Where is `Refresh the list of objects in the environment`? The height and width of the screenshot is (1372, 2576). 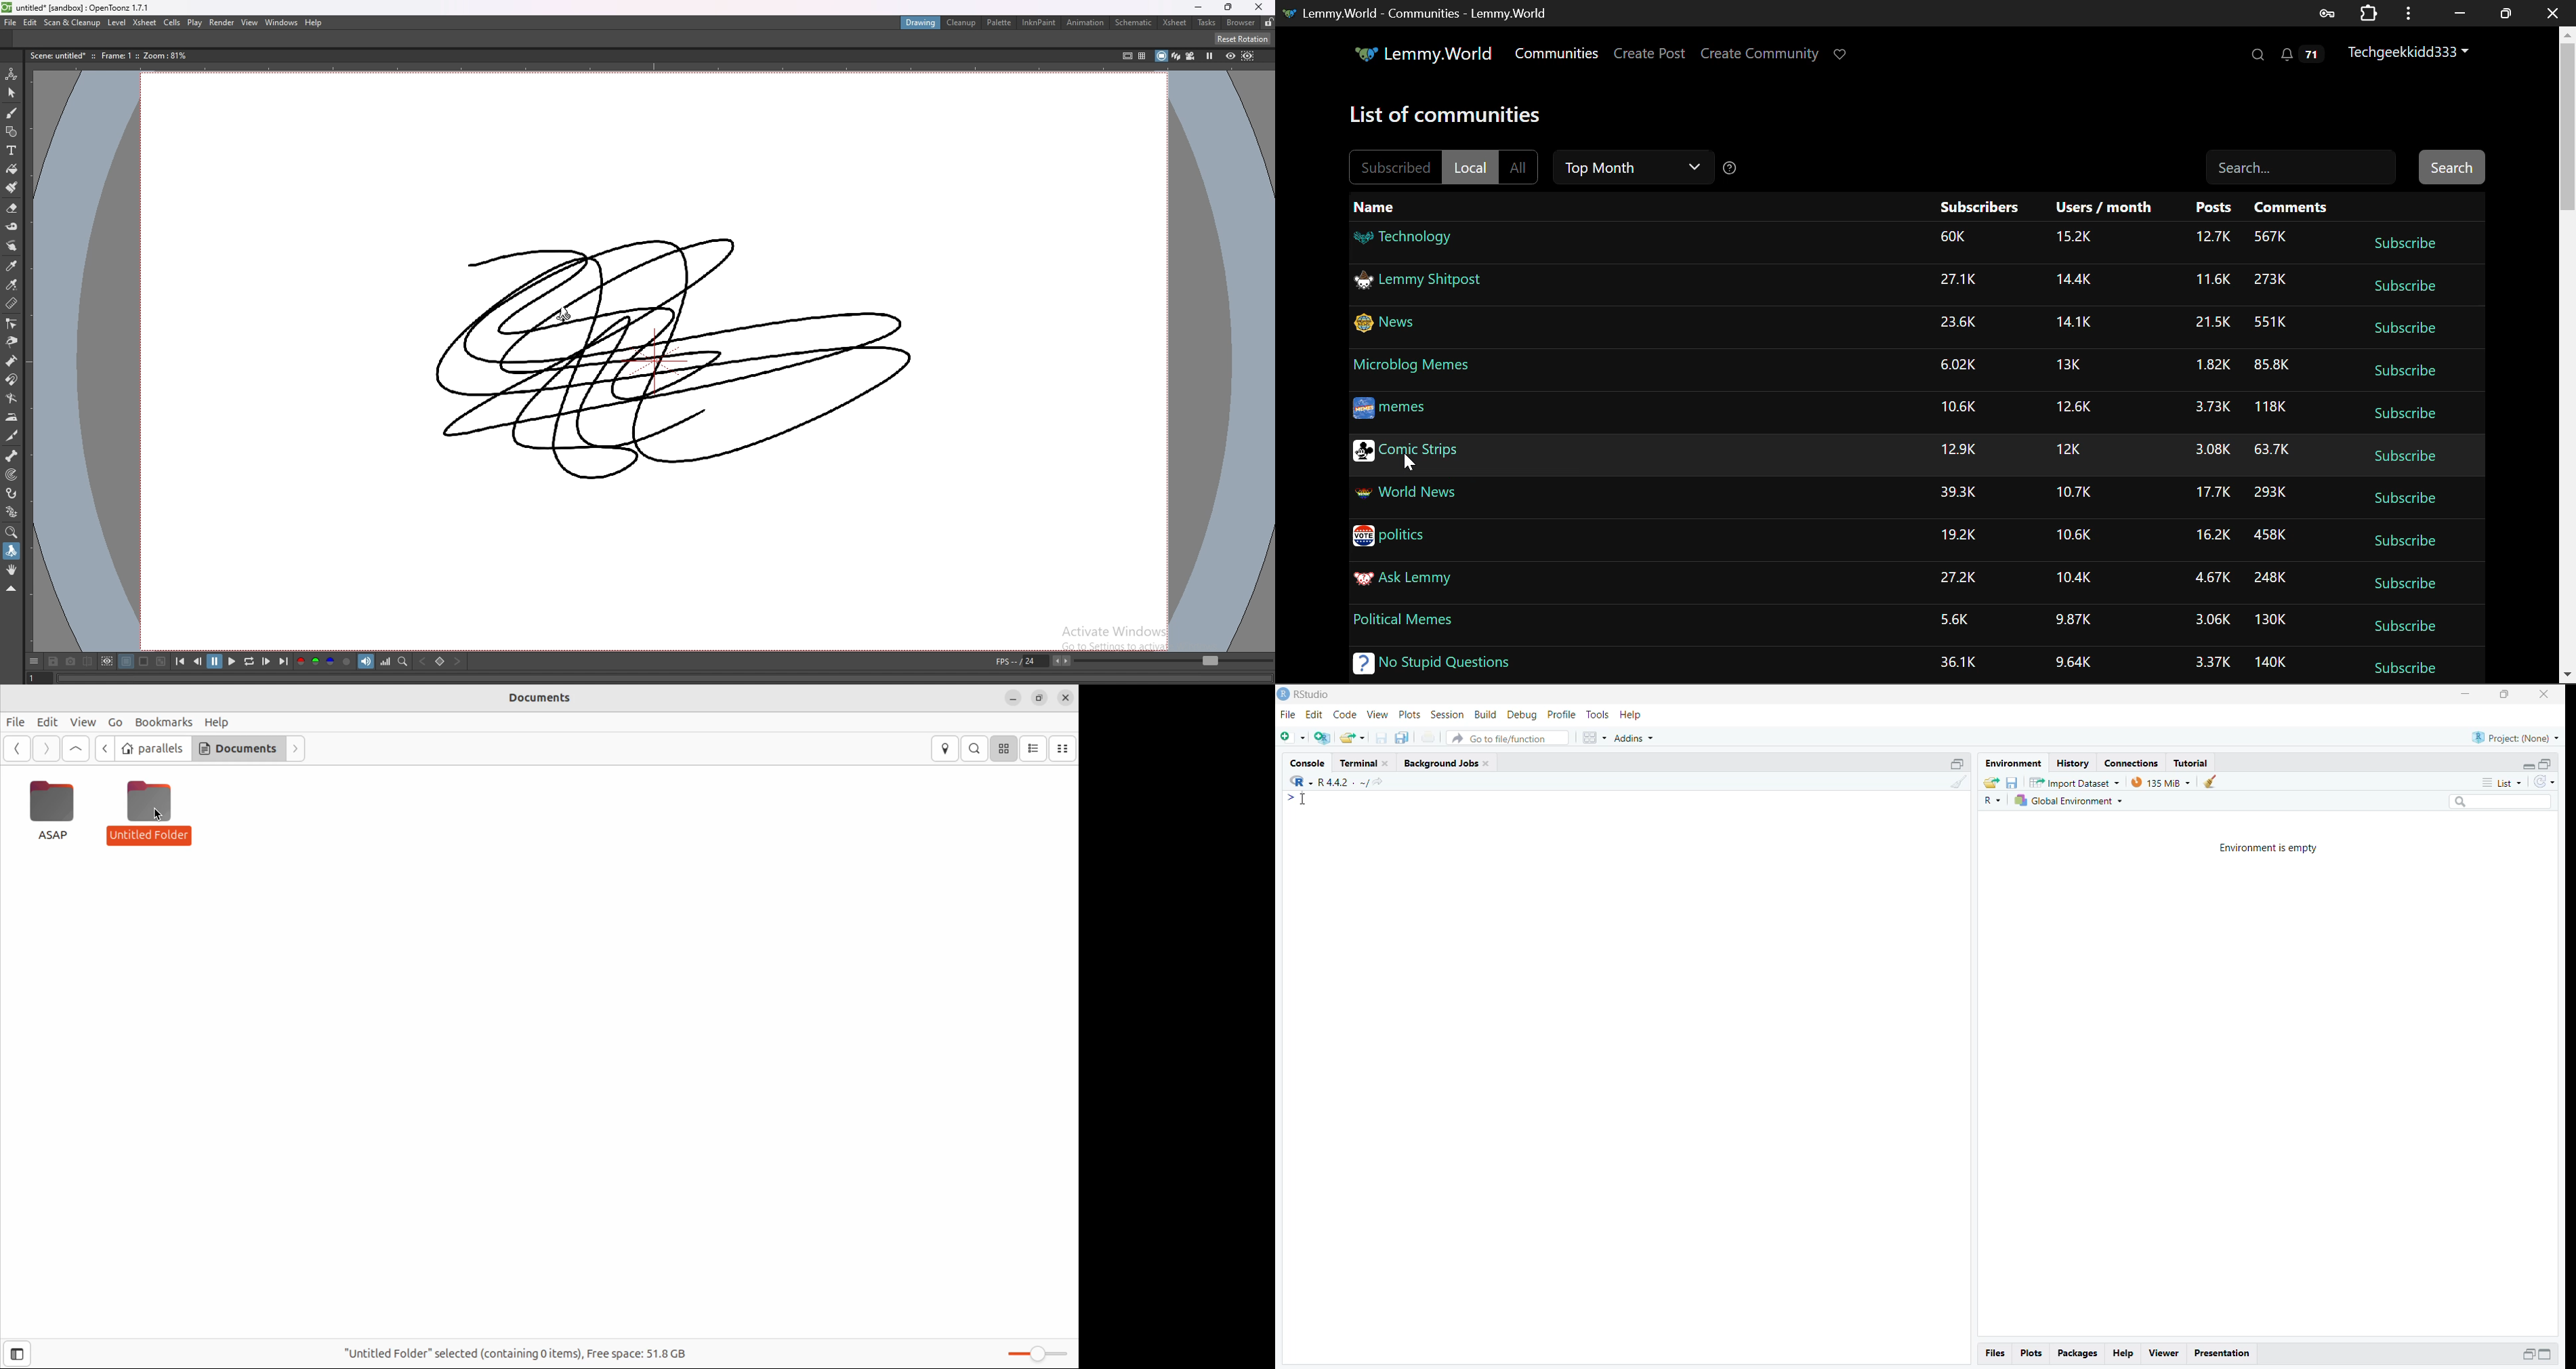 Refresh the list of objects in the environment is located at coordinates (2546, 783).